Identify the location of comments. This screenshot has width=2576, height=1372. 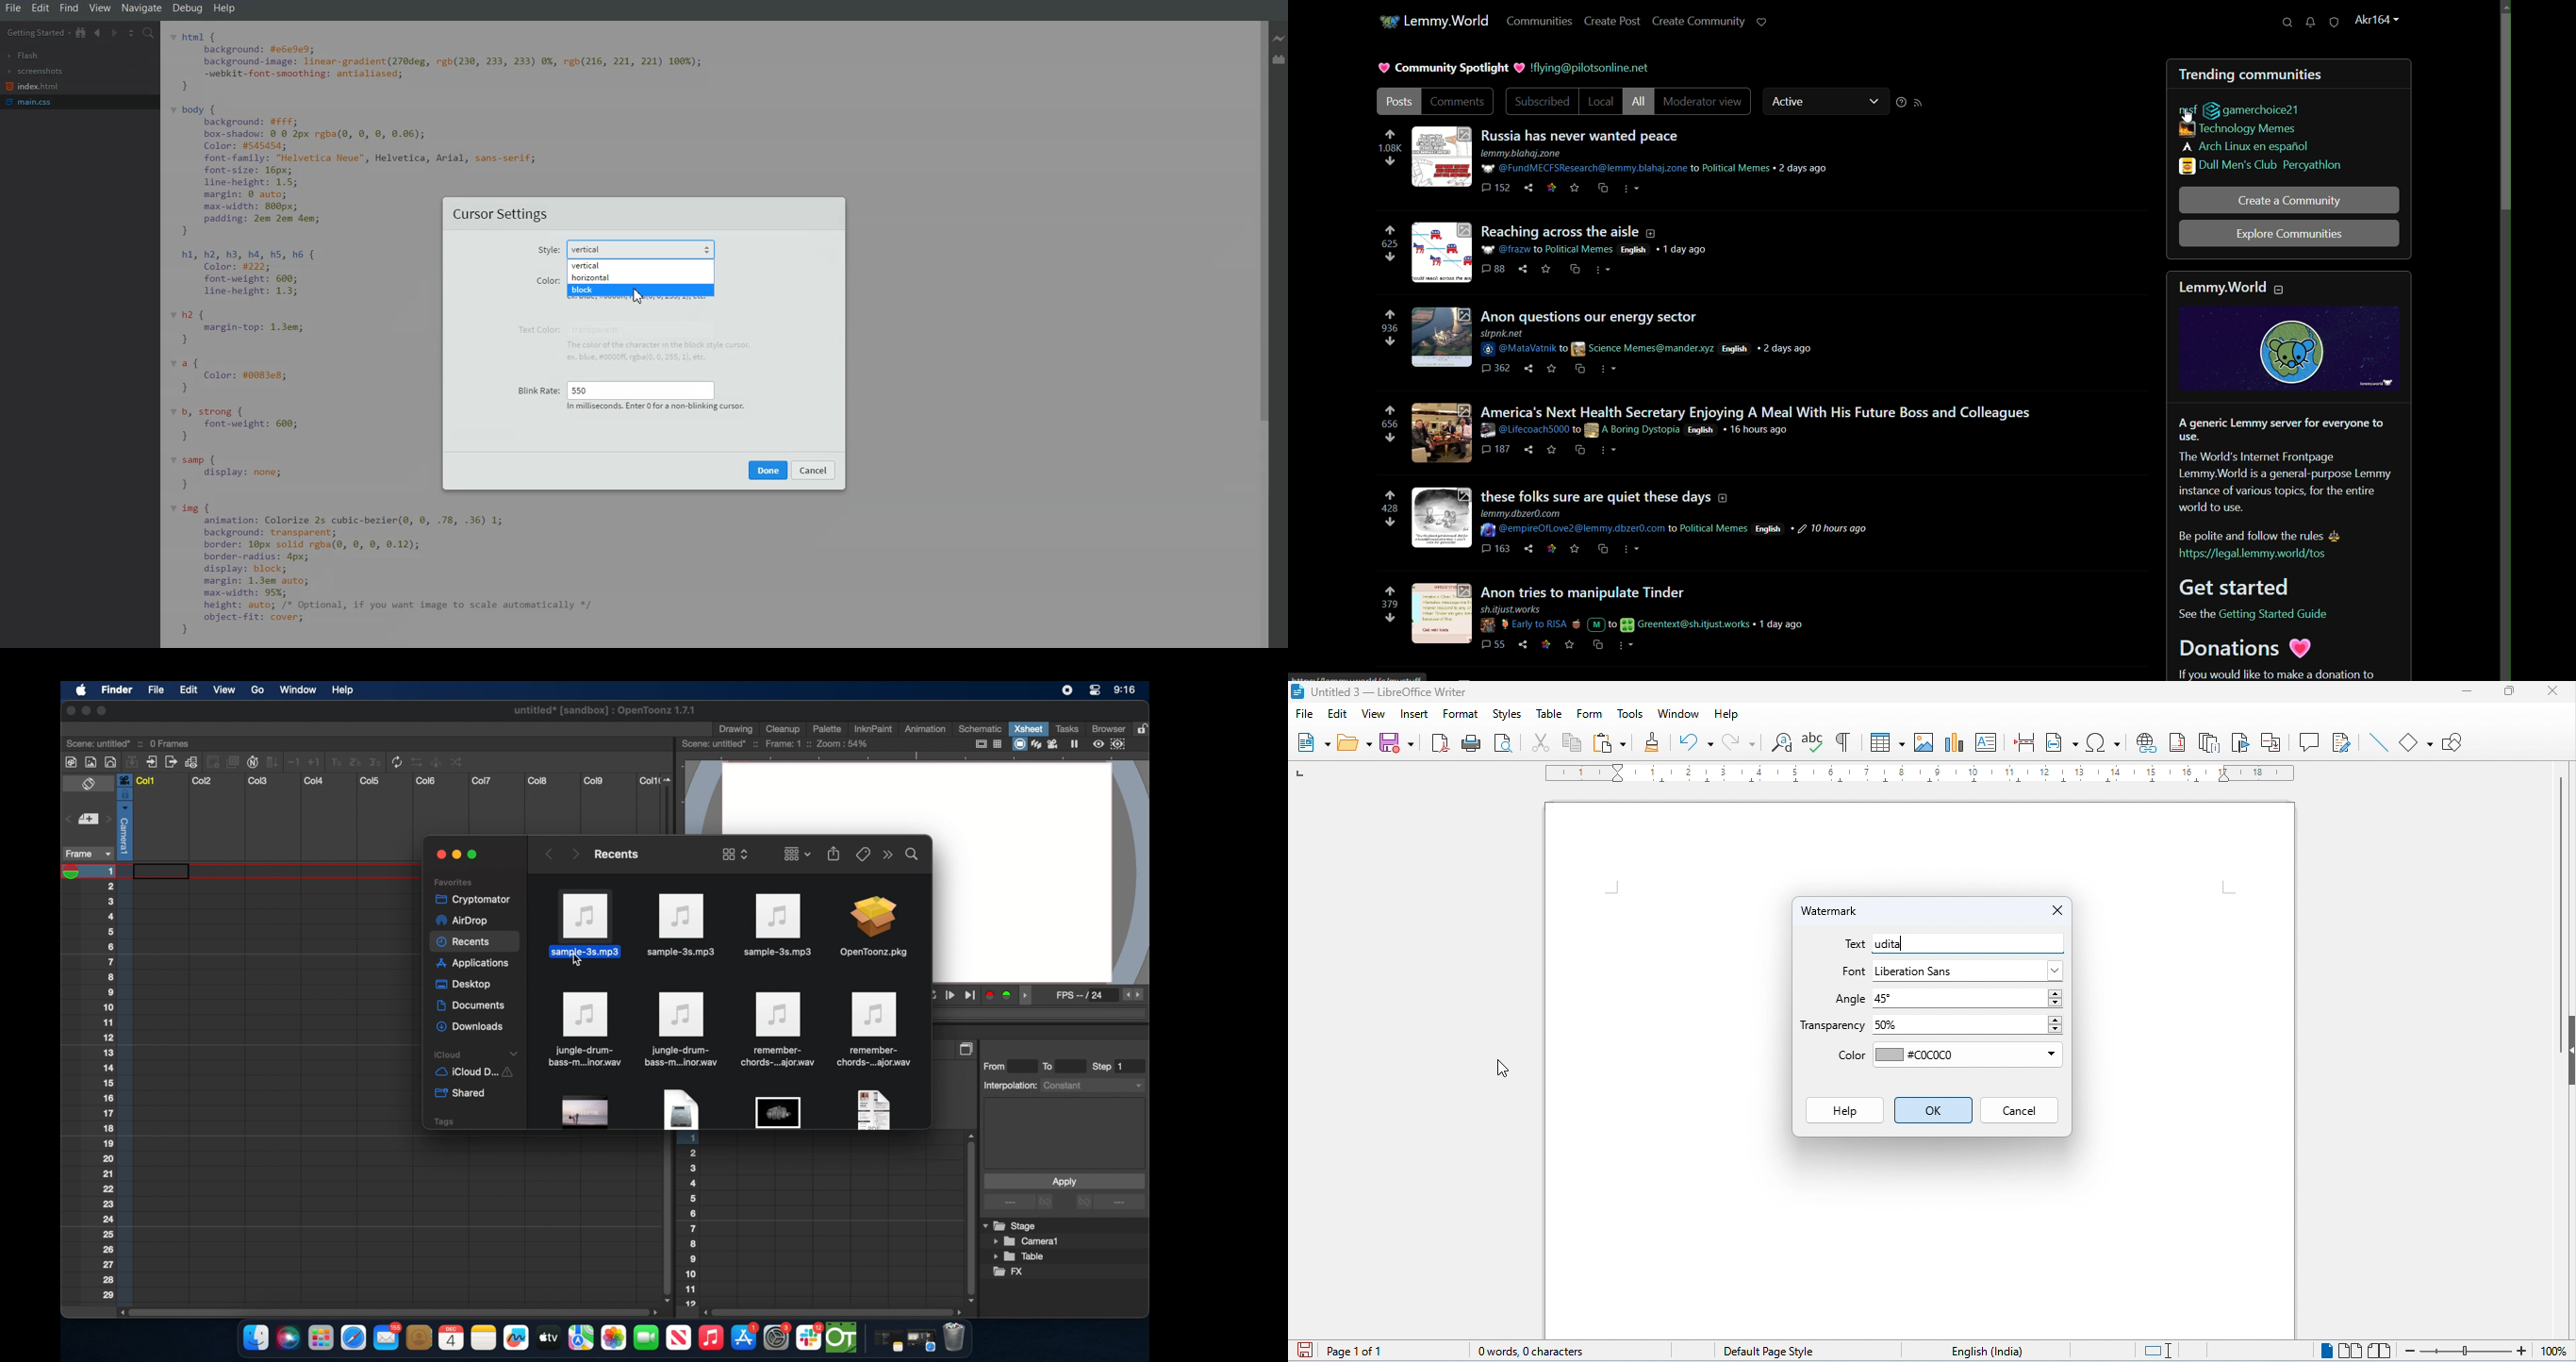
(1492, 268).